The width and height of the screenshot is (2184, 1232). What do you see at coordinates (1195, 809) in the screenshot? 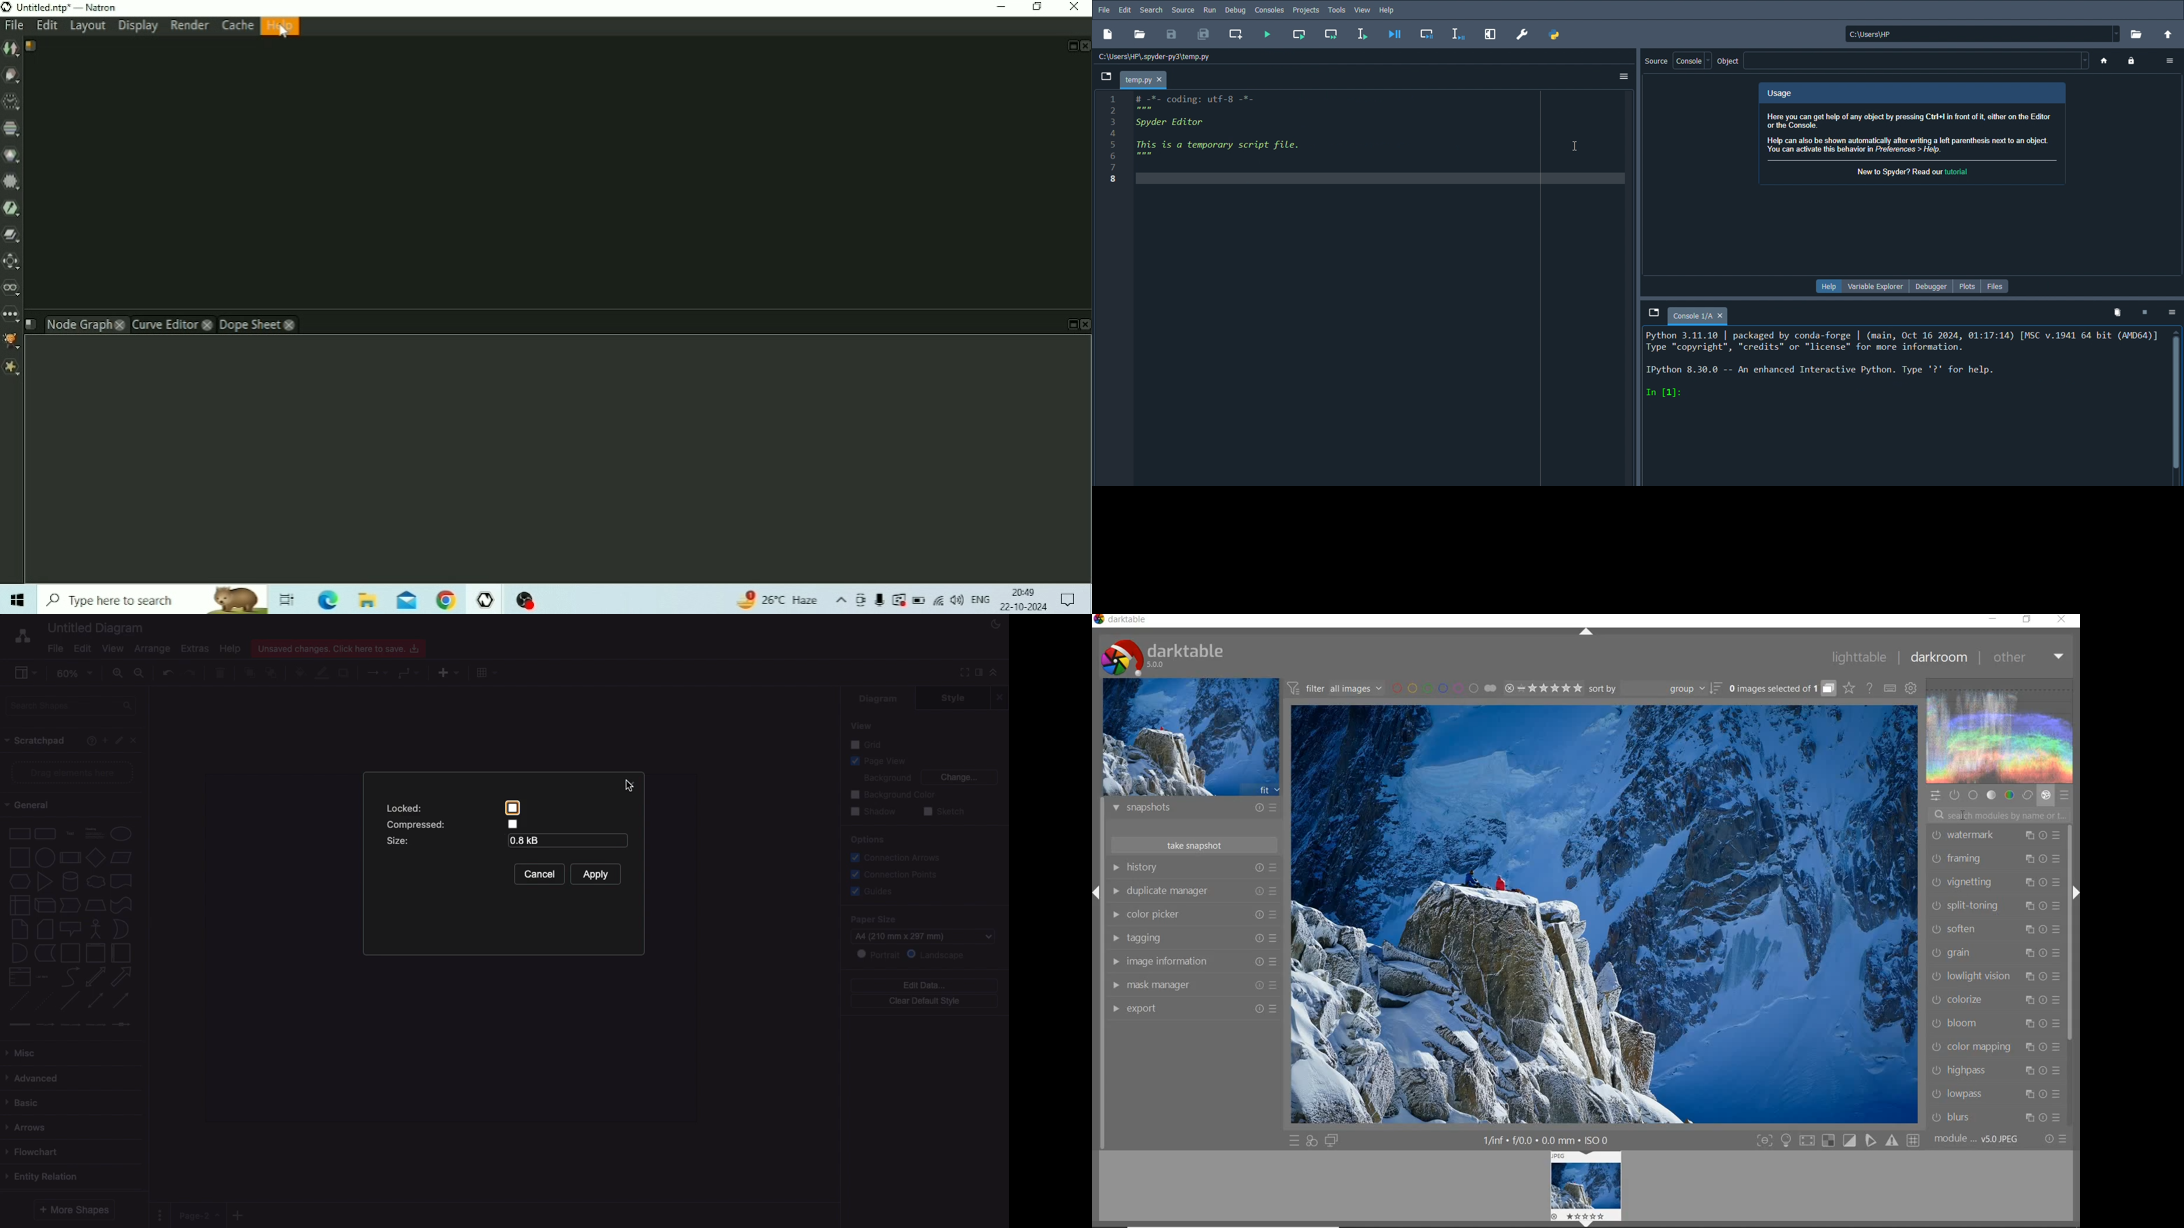
I see `snapshots` at bounding box center [1195, 809].